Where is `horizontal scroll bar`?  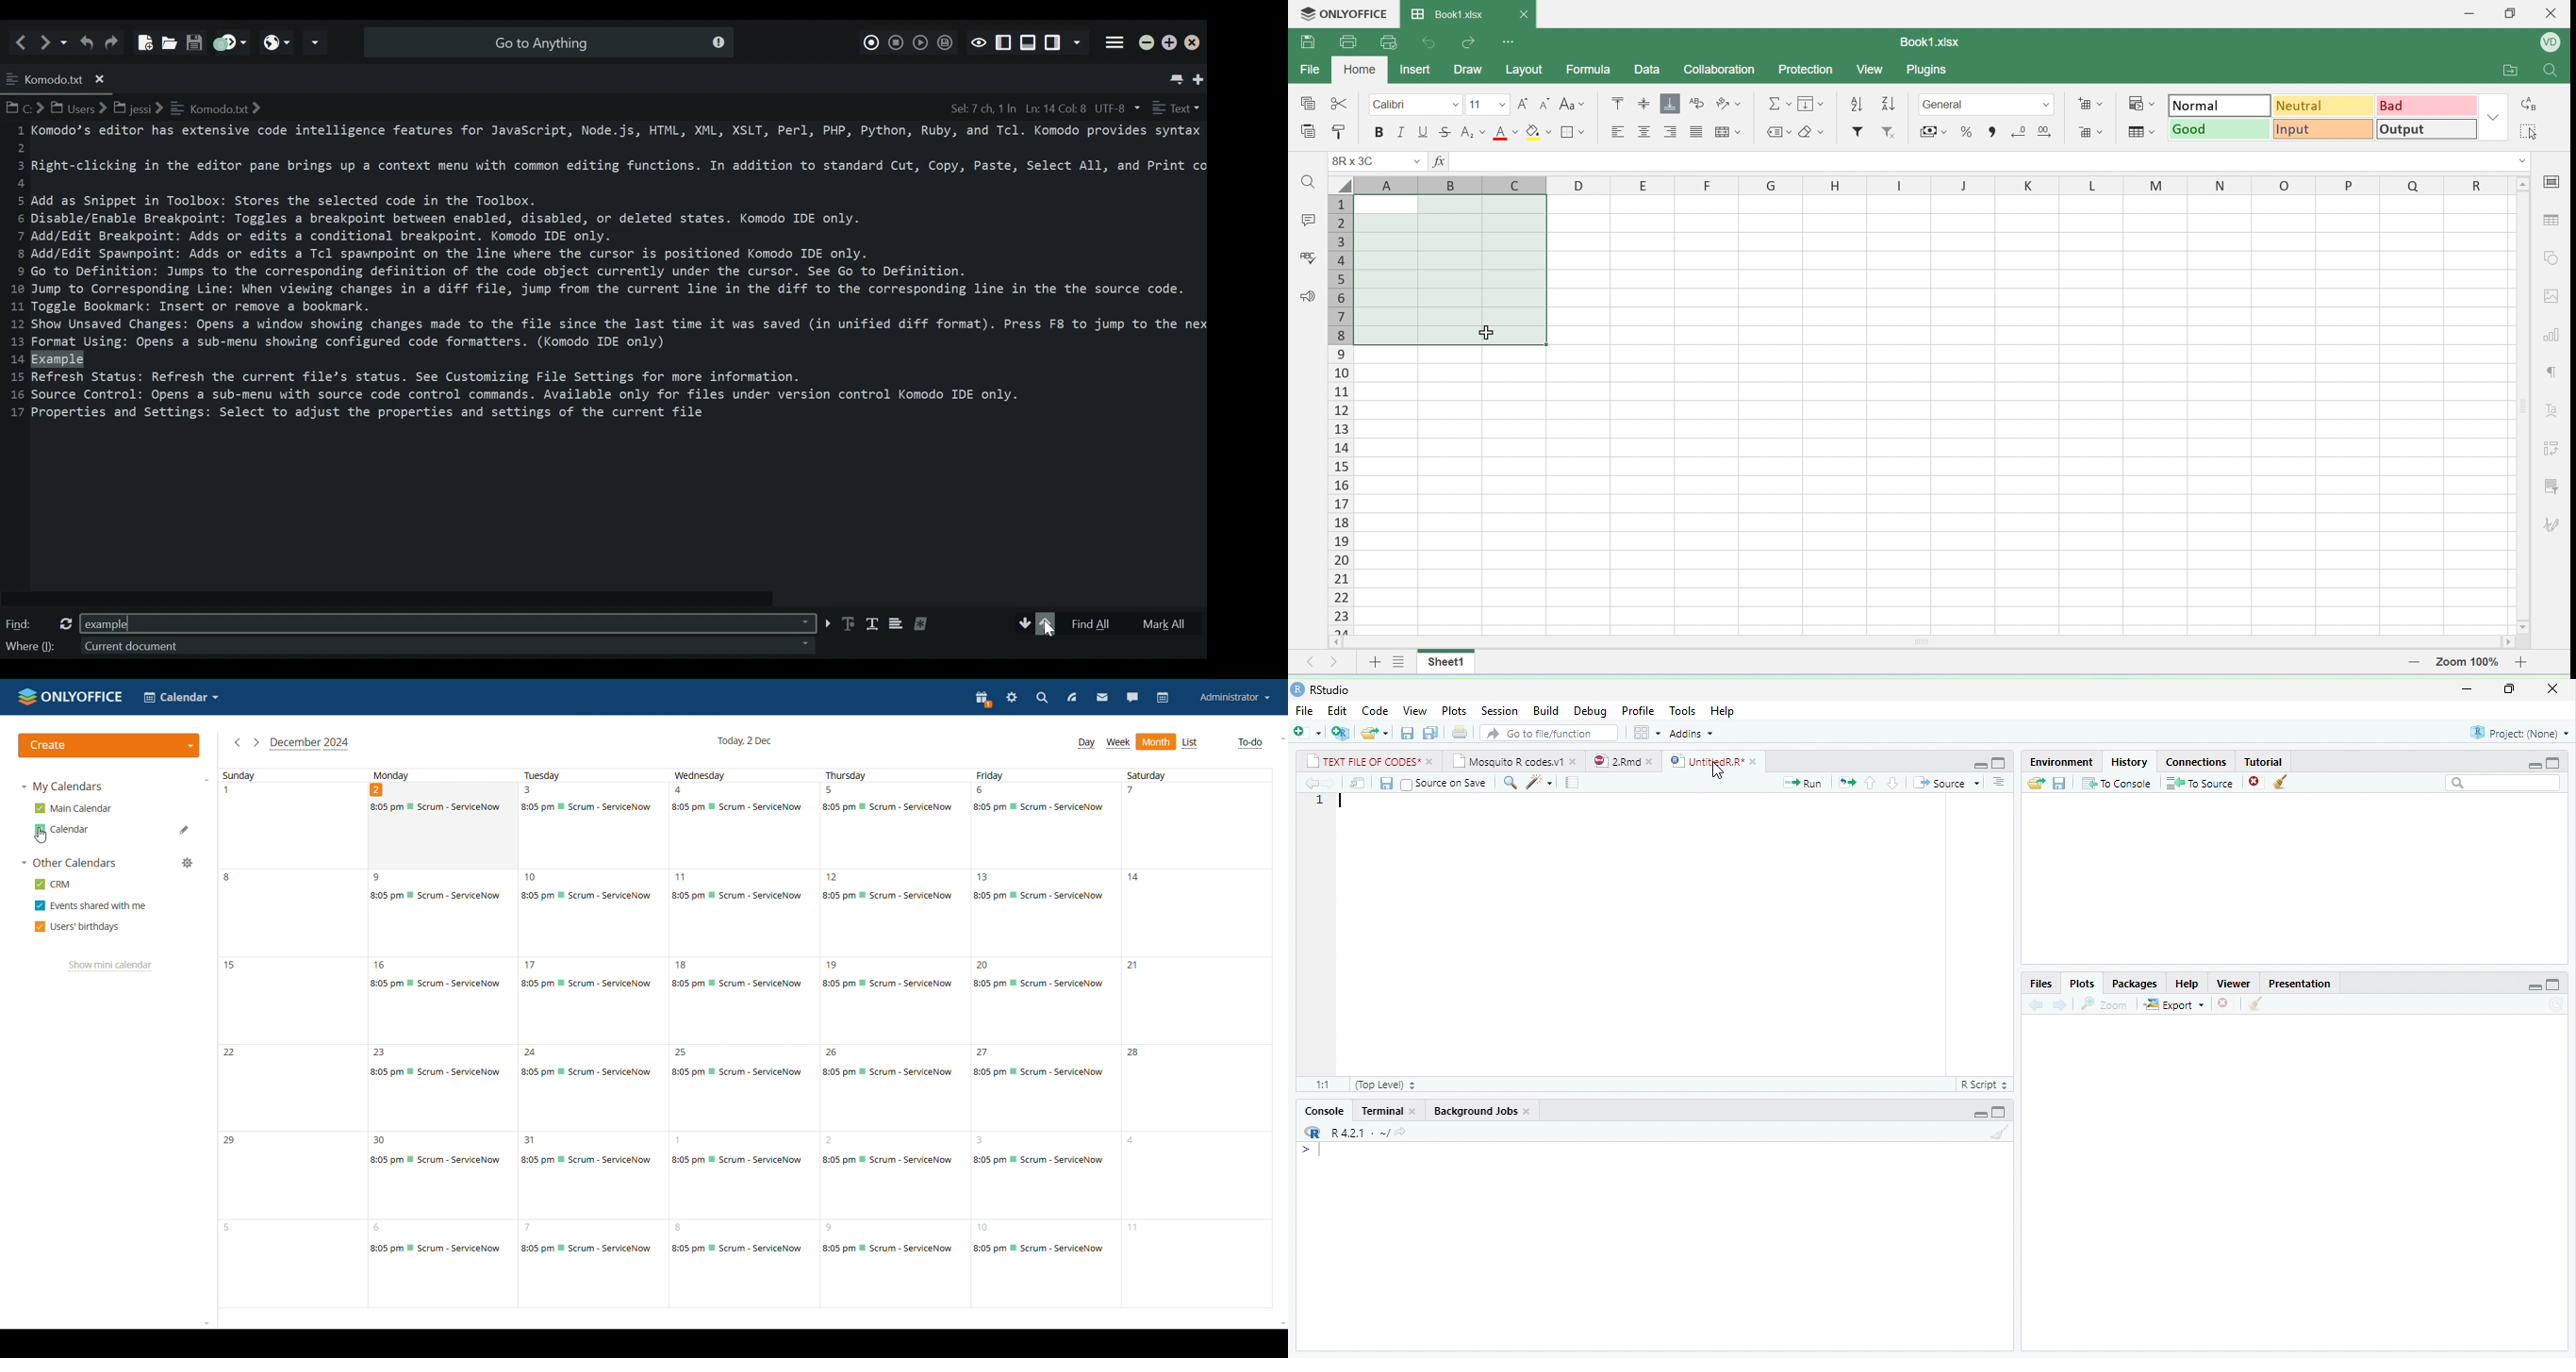
horizontal scroll bar is located at coordinates (1924, 644).